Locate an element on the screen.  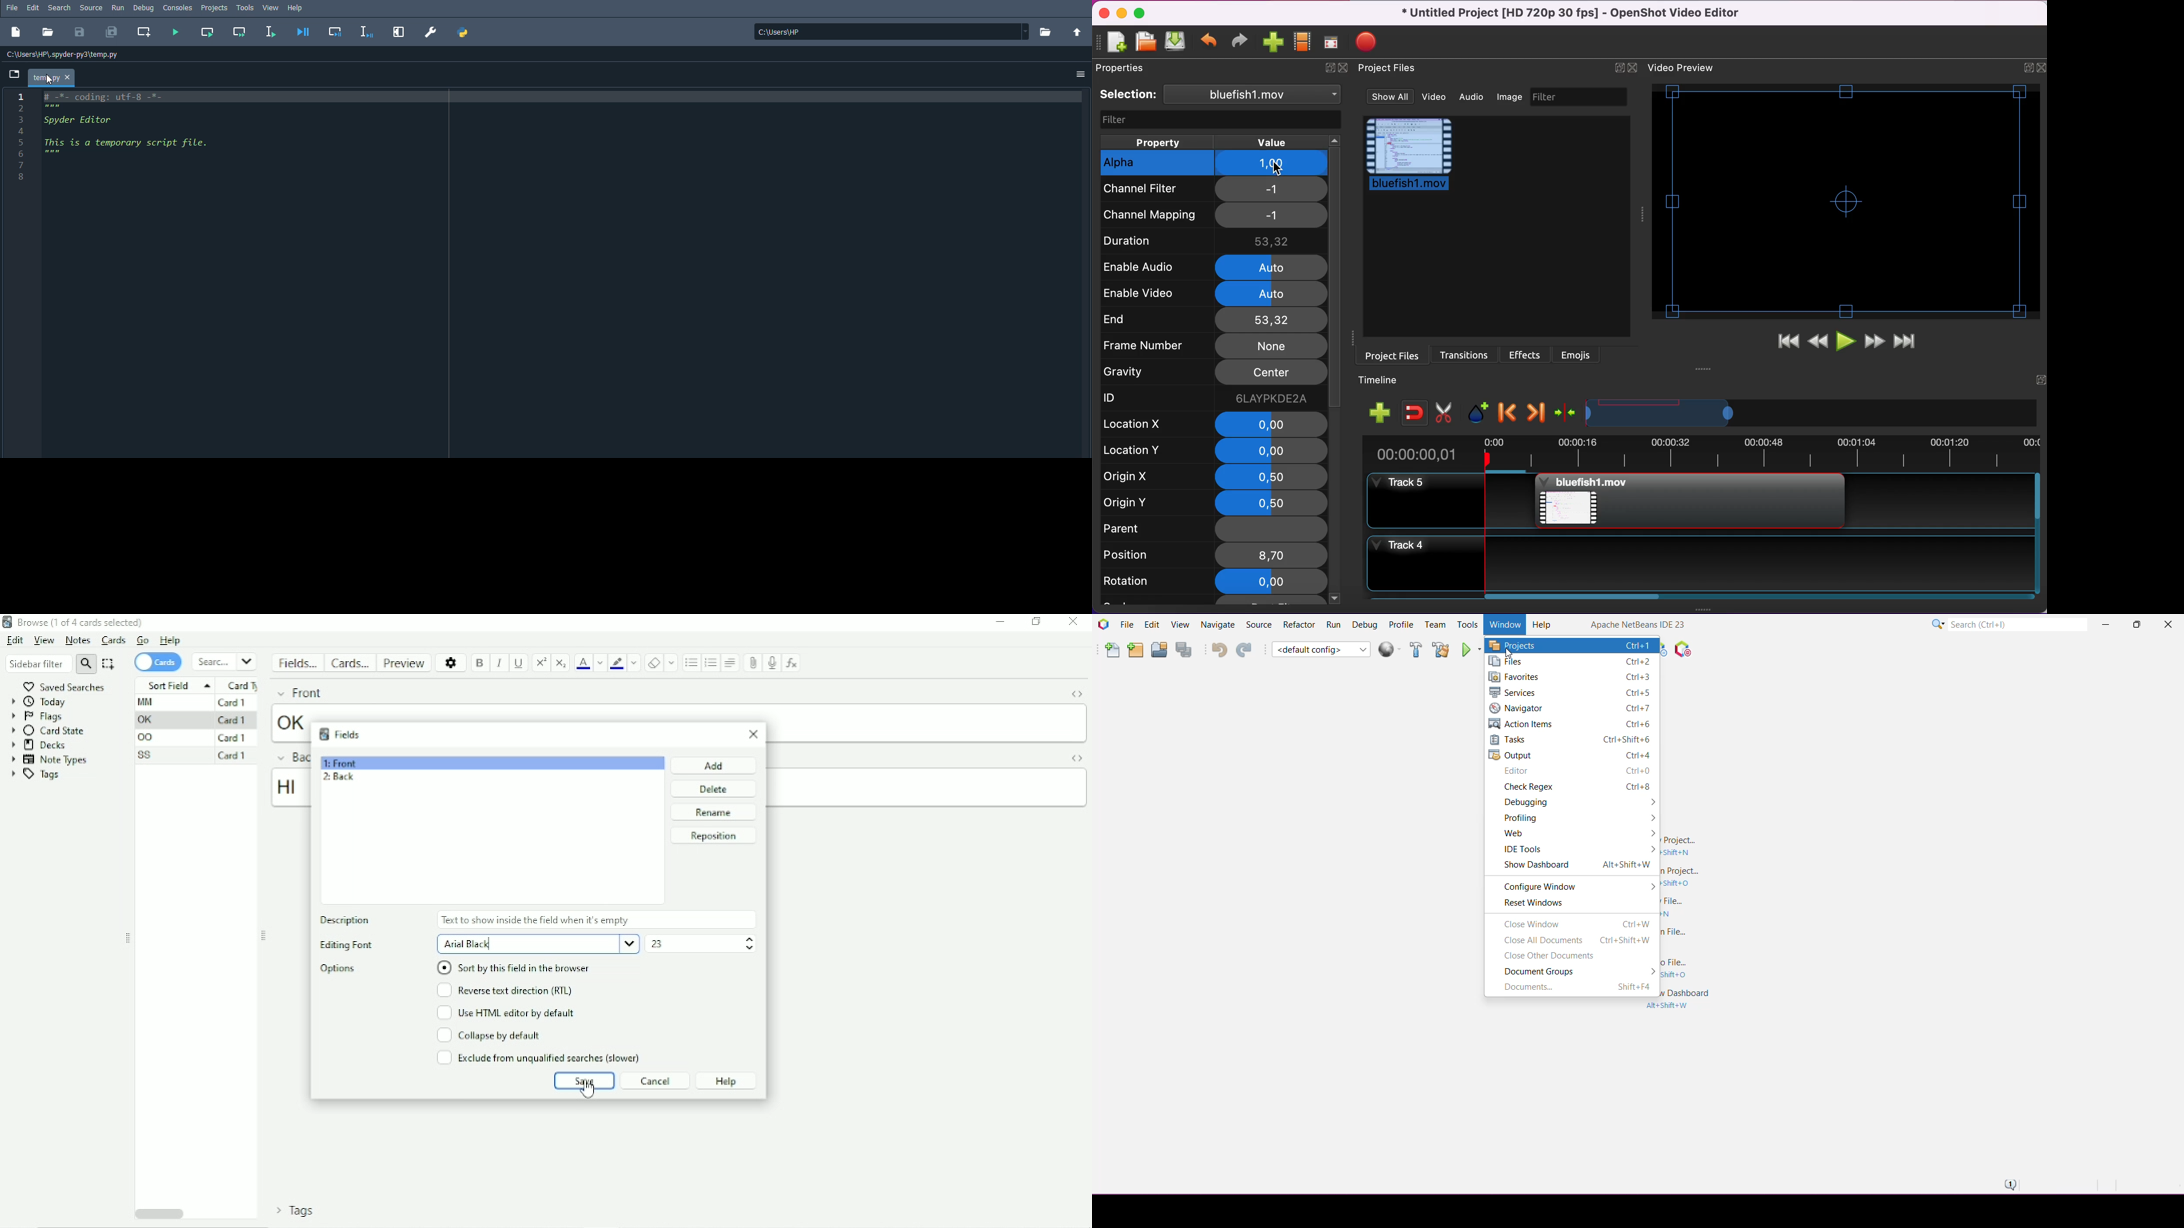
Underline is located at coordinates (520, 662).